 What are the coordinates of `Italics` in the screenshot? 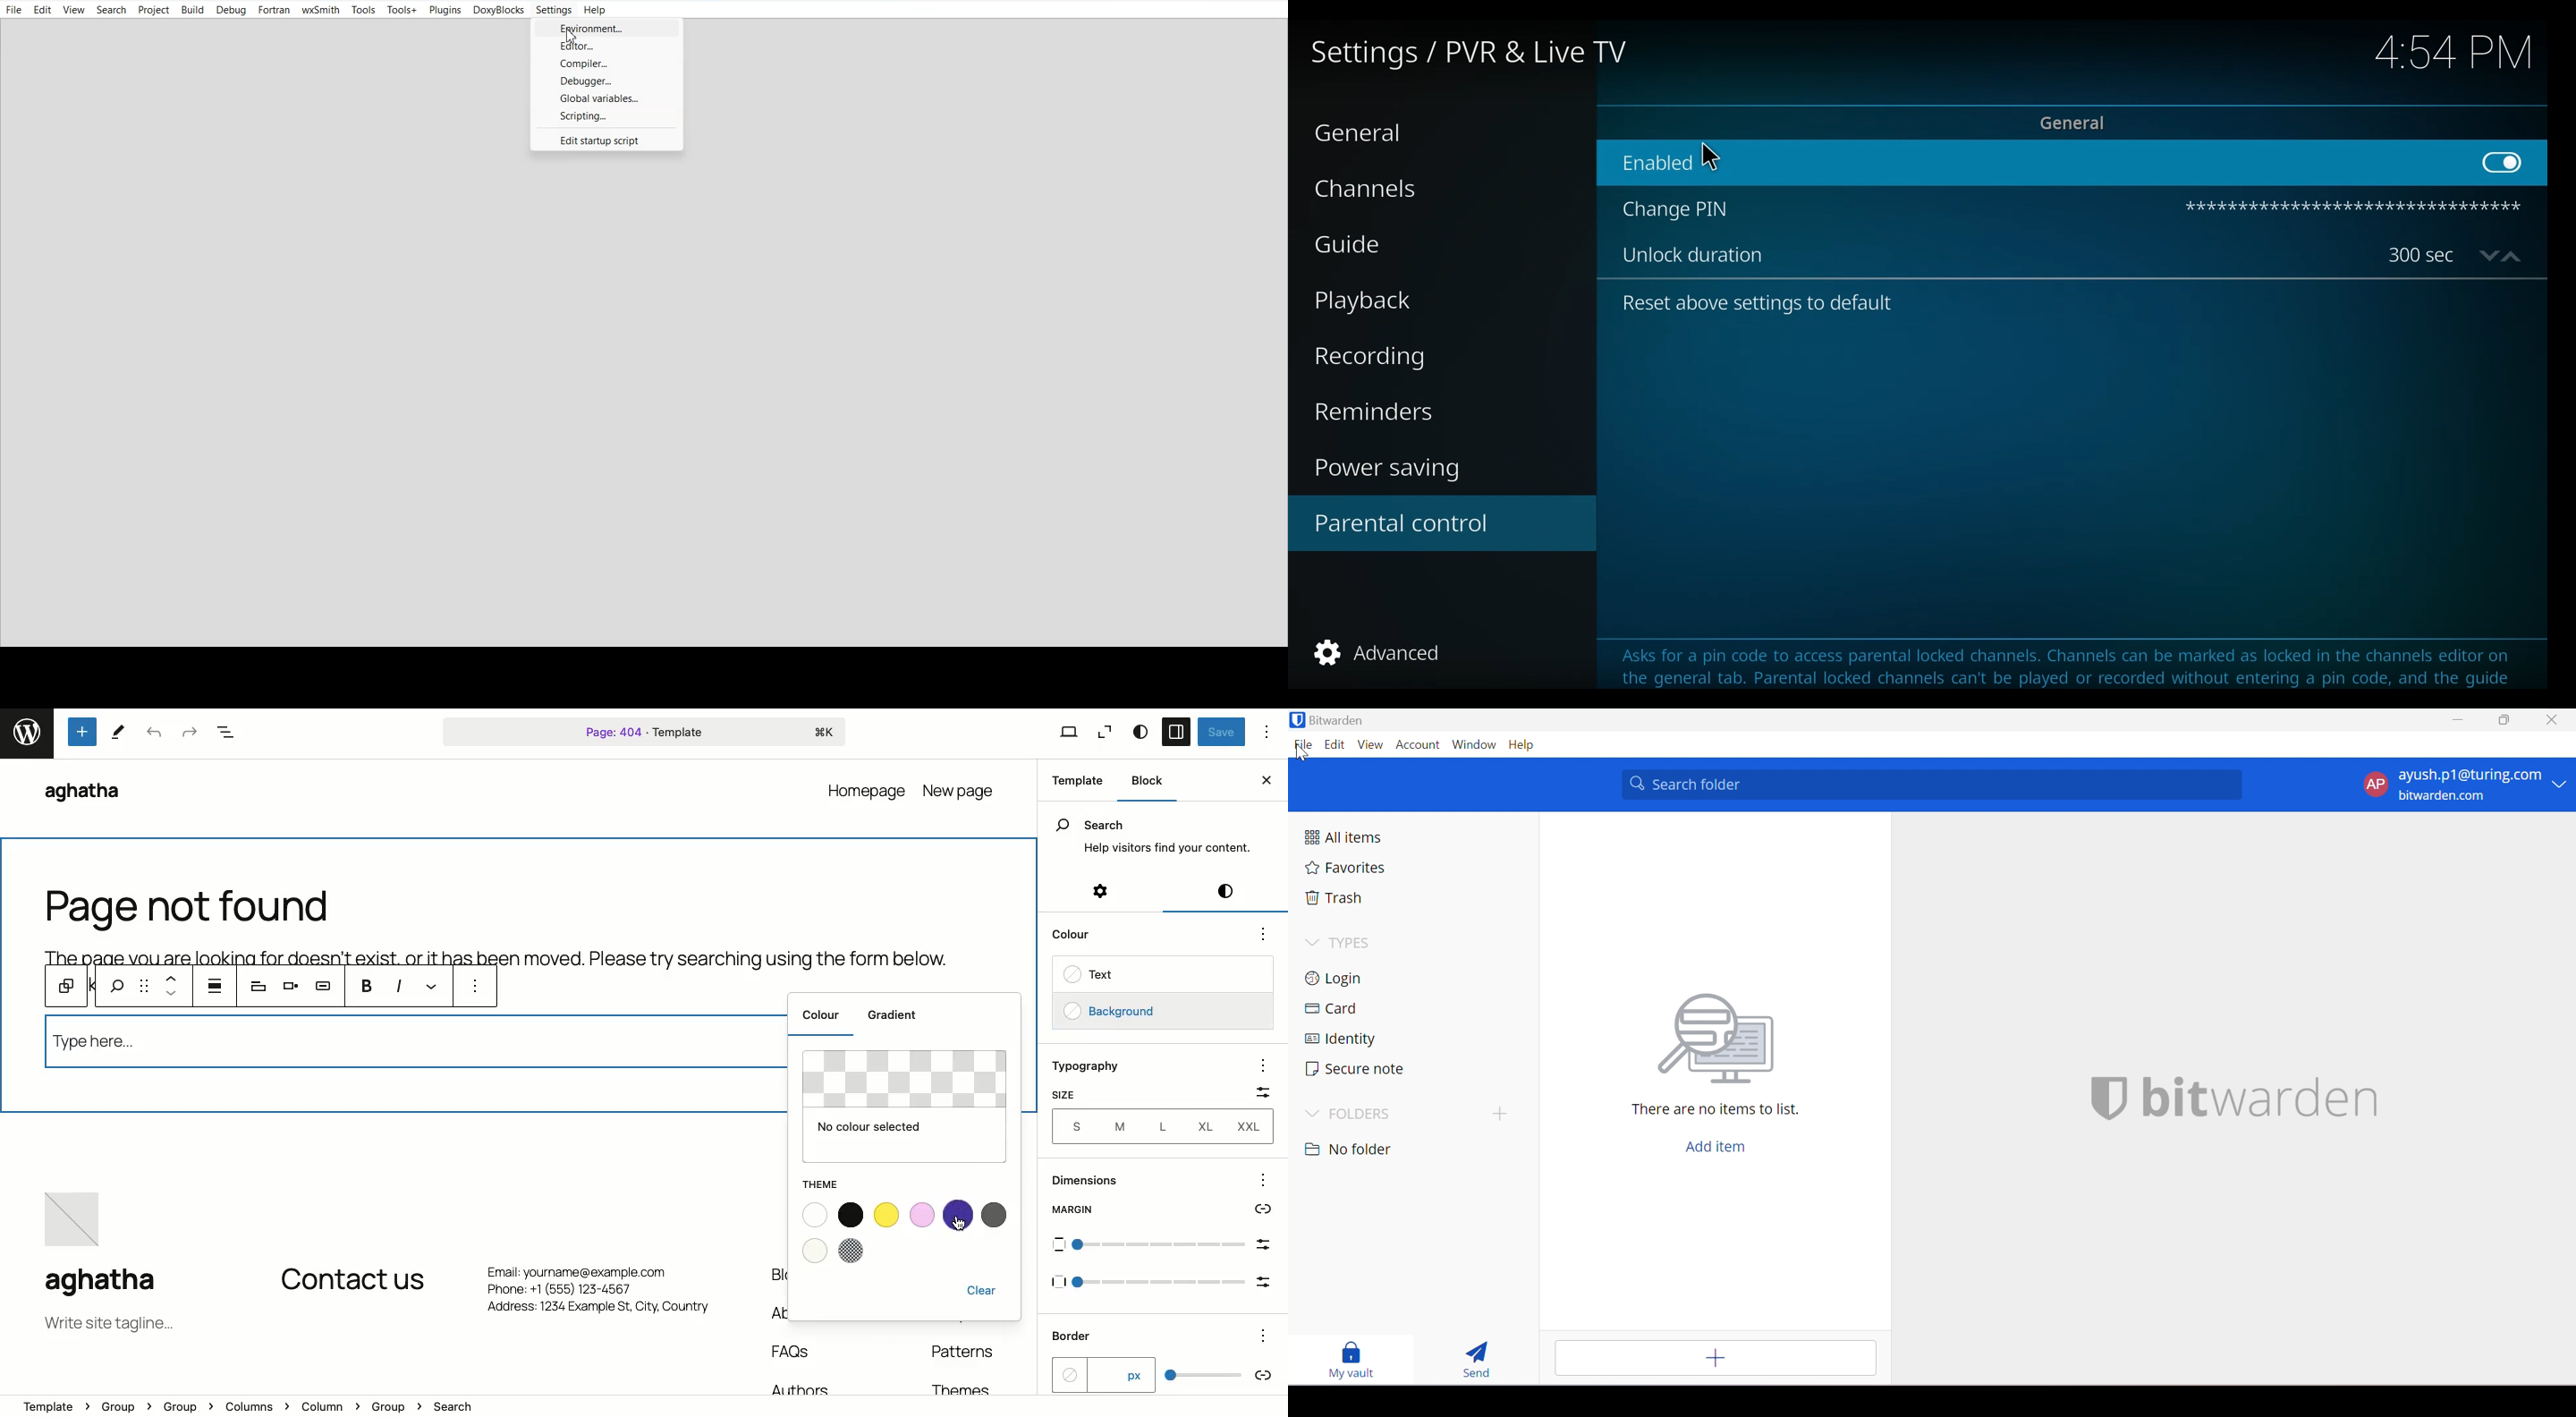 It's located at (401, 986).